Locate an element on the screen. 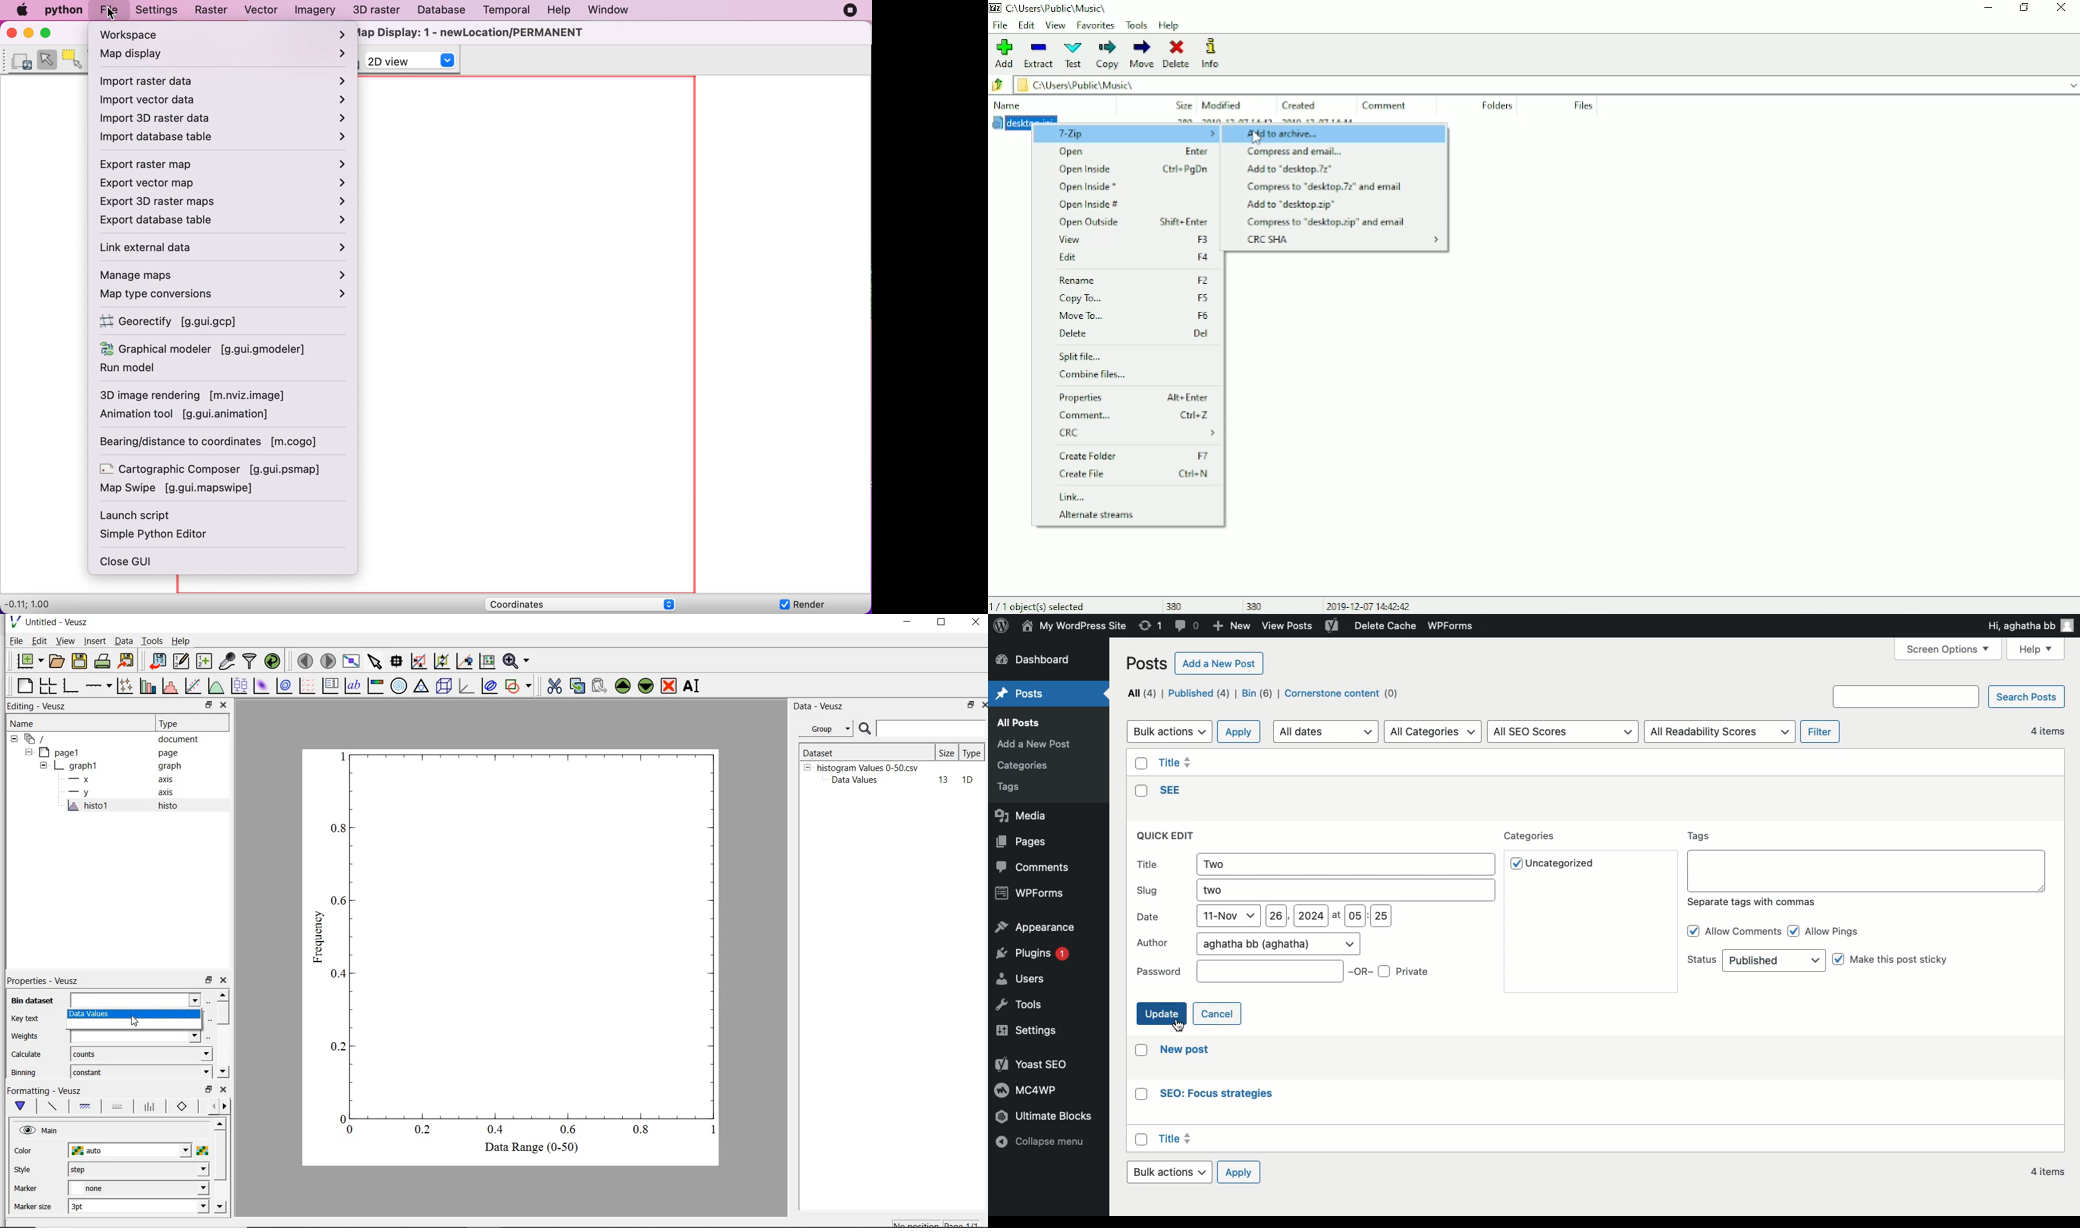 The height and width of the screenshot is (1232, 2100). Name is located at coordinates (1074, 625).